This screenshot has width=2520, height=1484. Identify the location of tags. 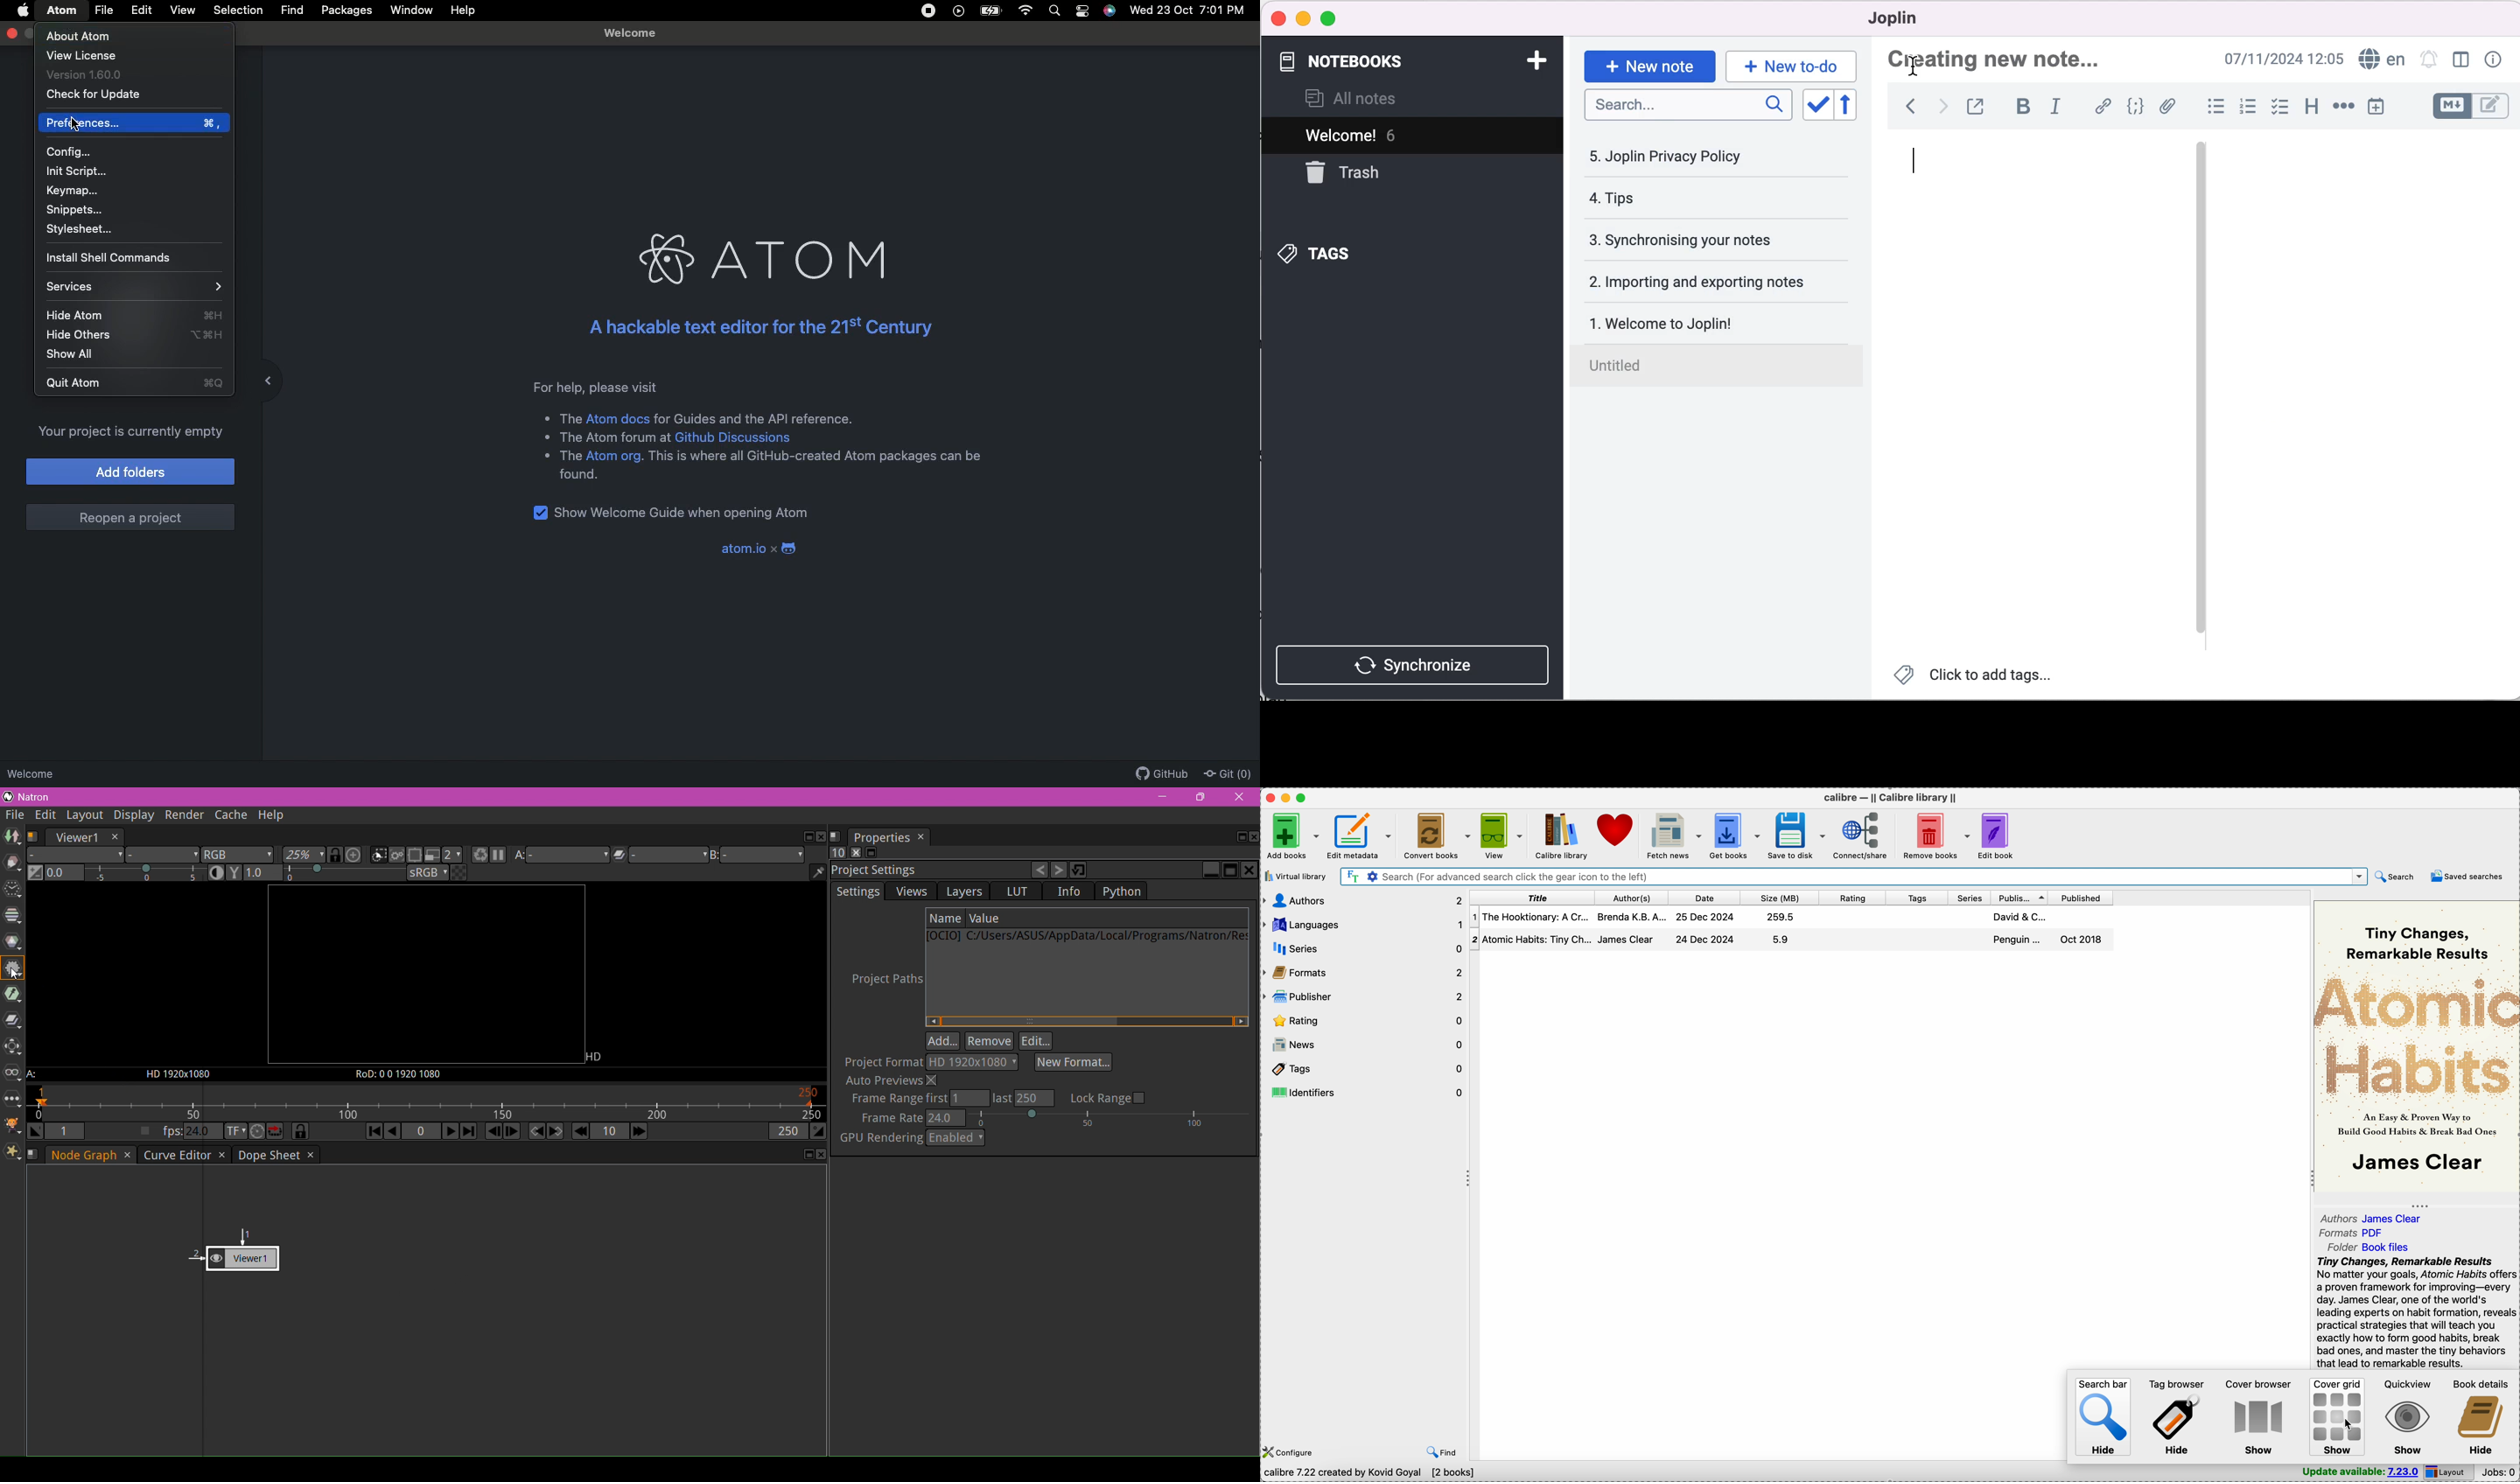
(1918, 898).